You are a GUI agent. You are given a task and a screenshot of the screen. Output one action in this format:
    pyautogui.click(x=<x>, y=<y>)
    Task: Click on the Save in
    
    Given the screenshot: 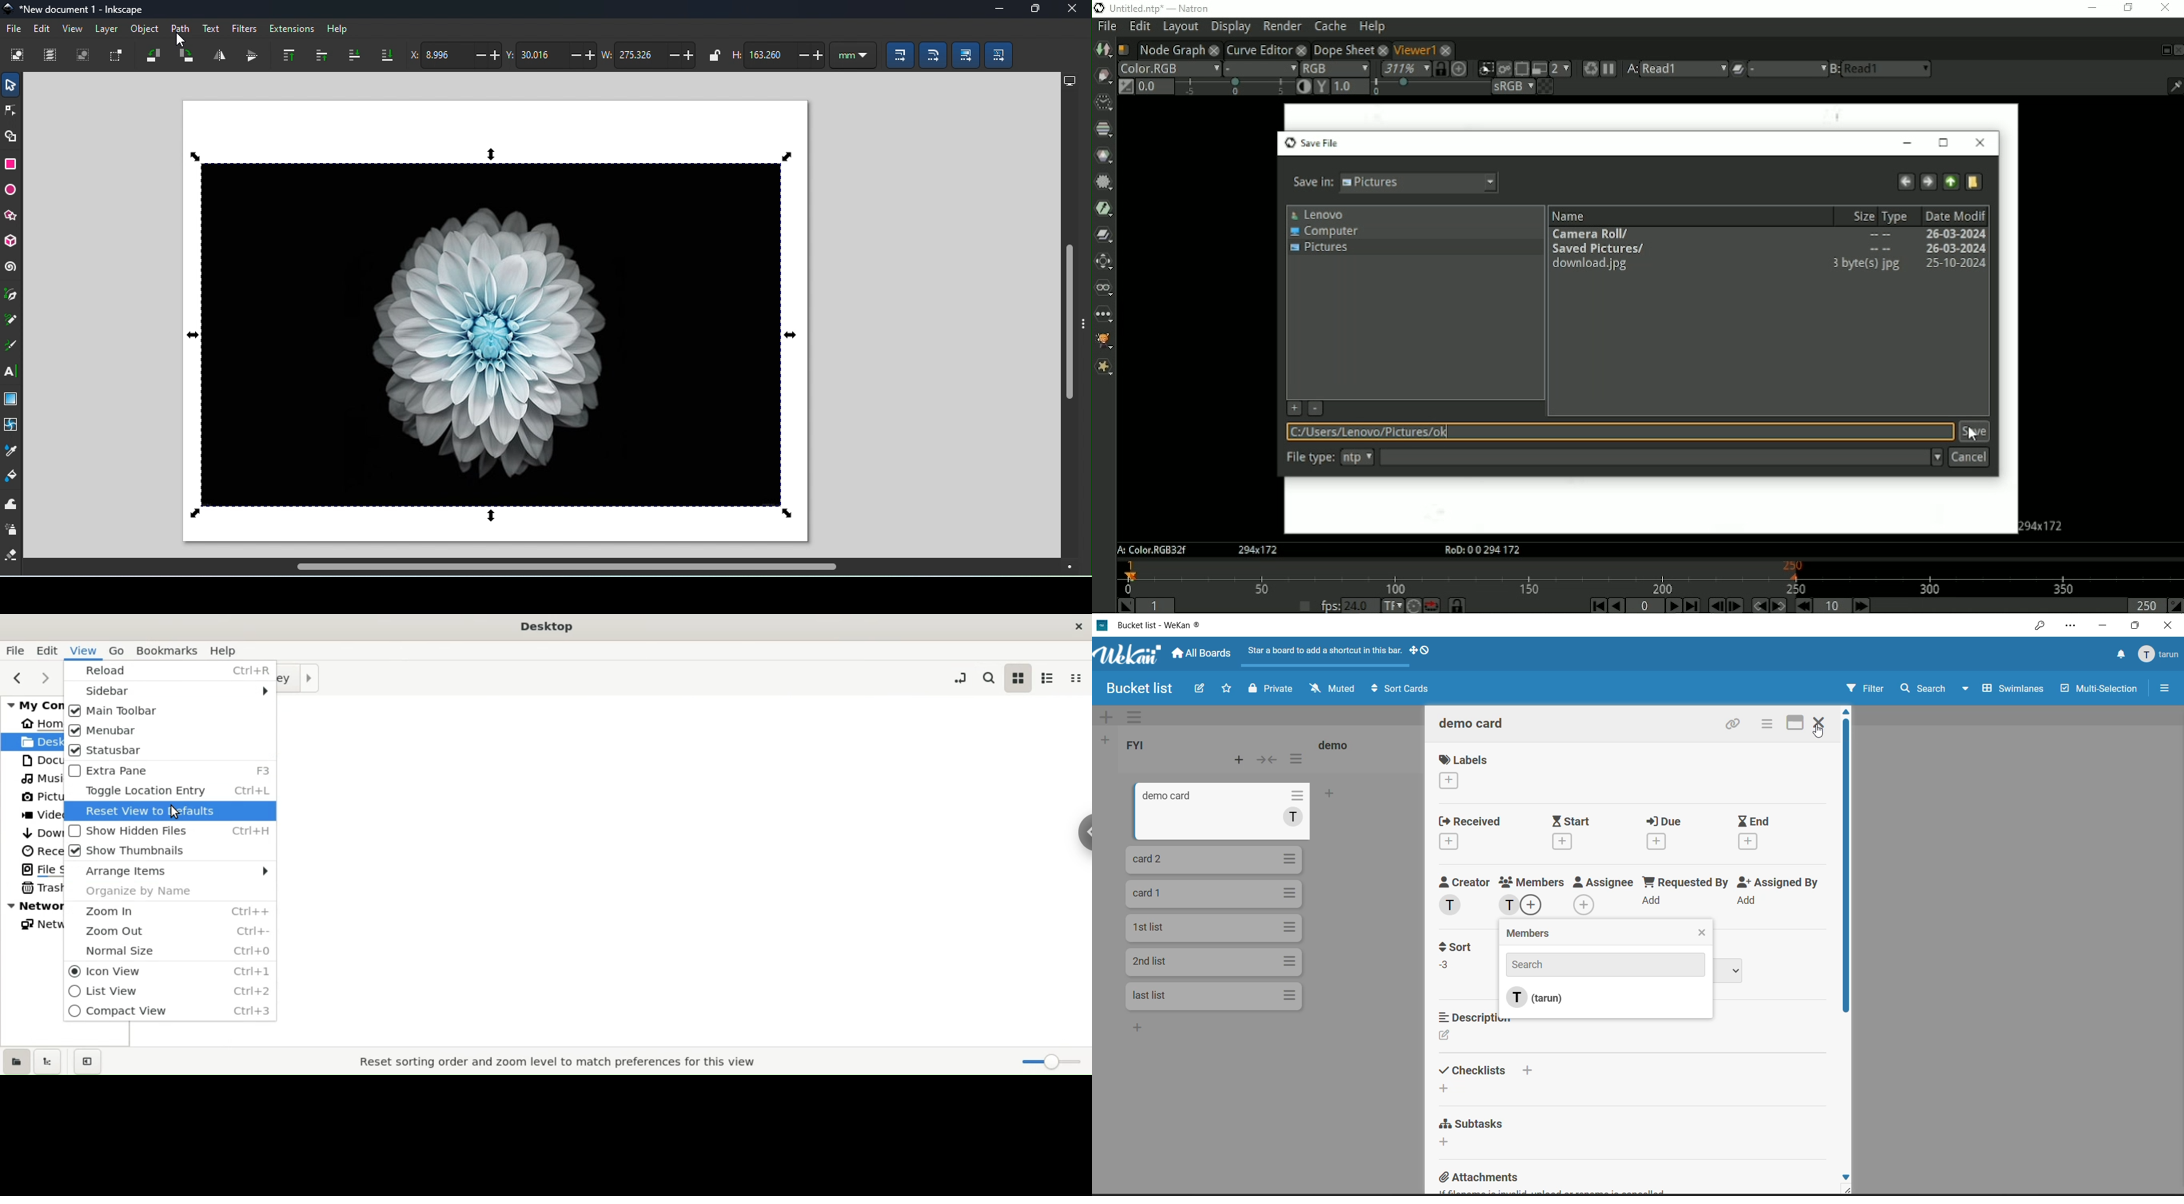 What is the action you would take?
    pyautogui.click(x=1309, y=184)
    